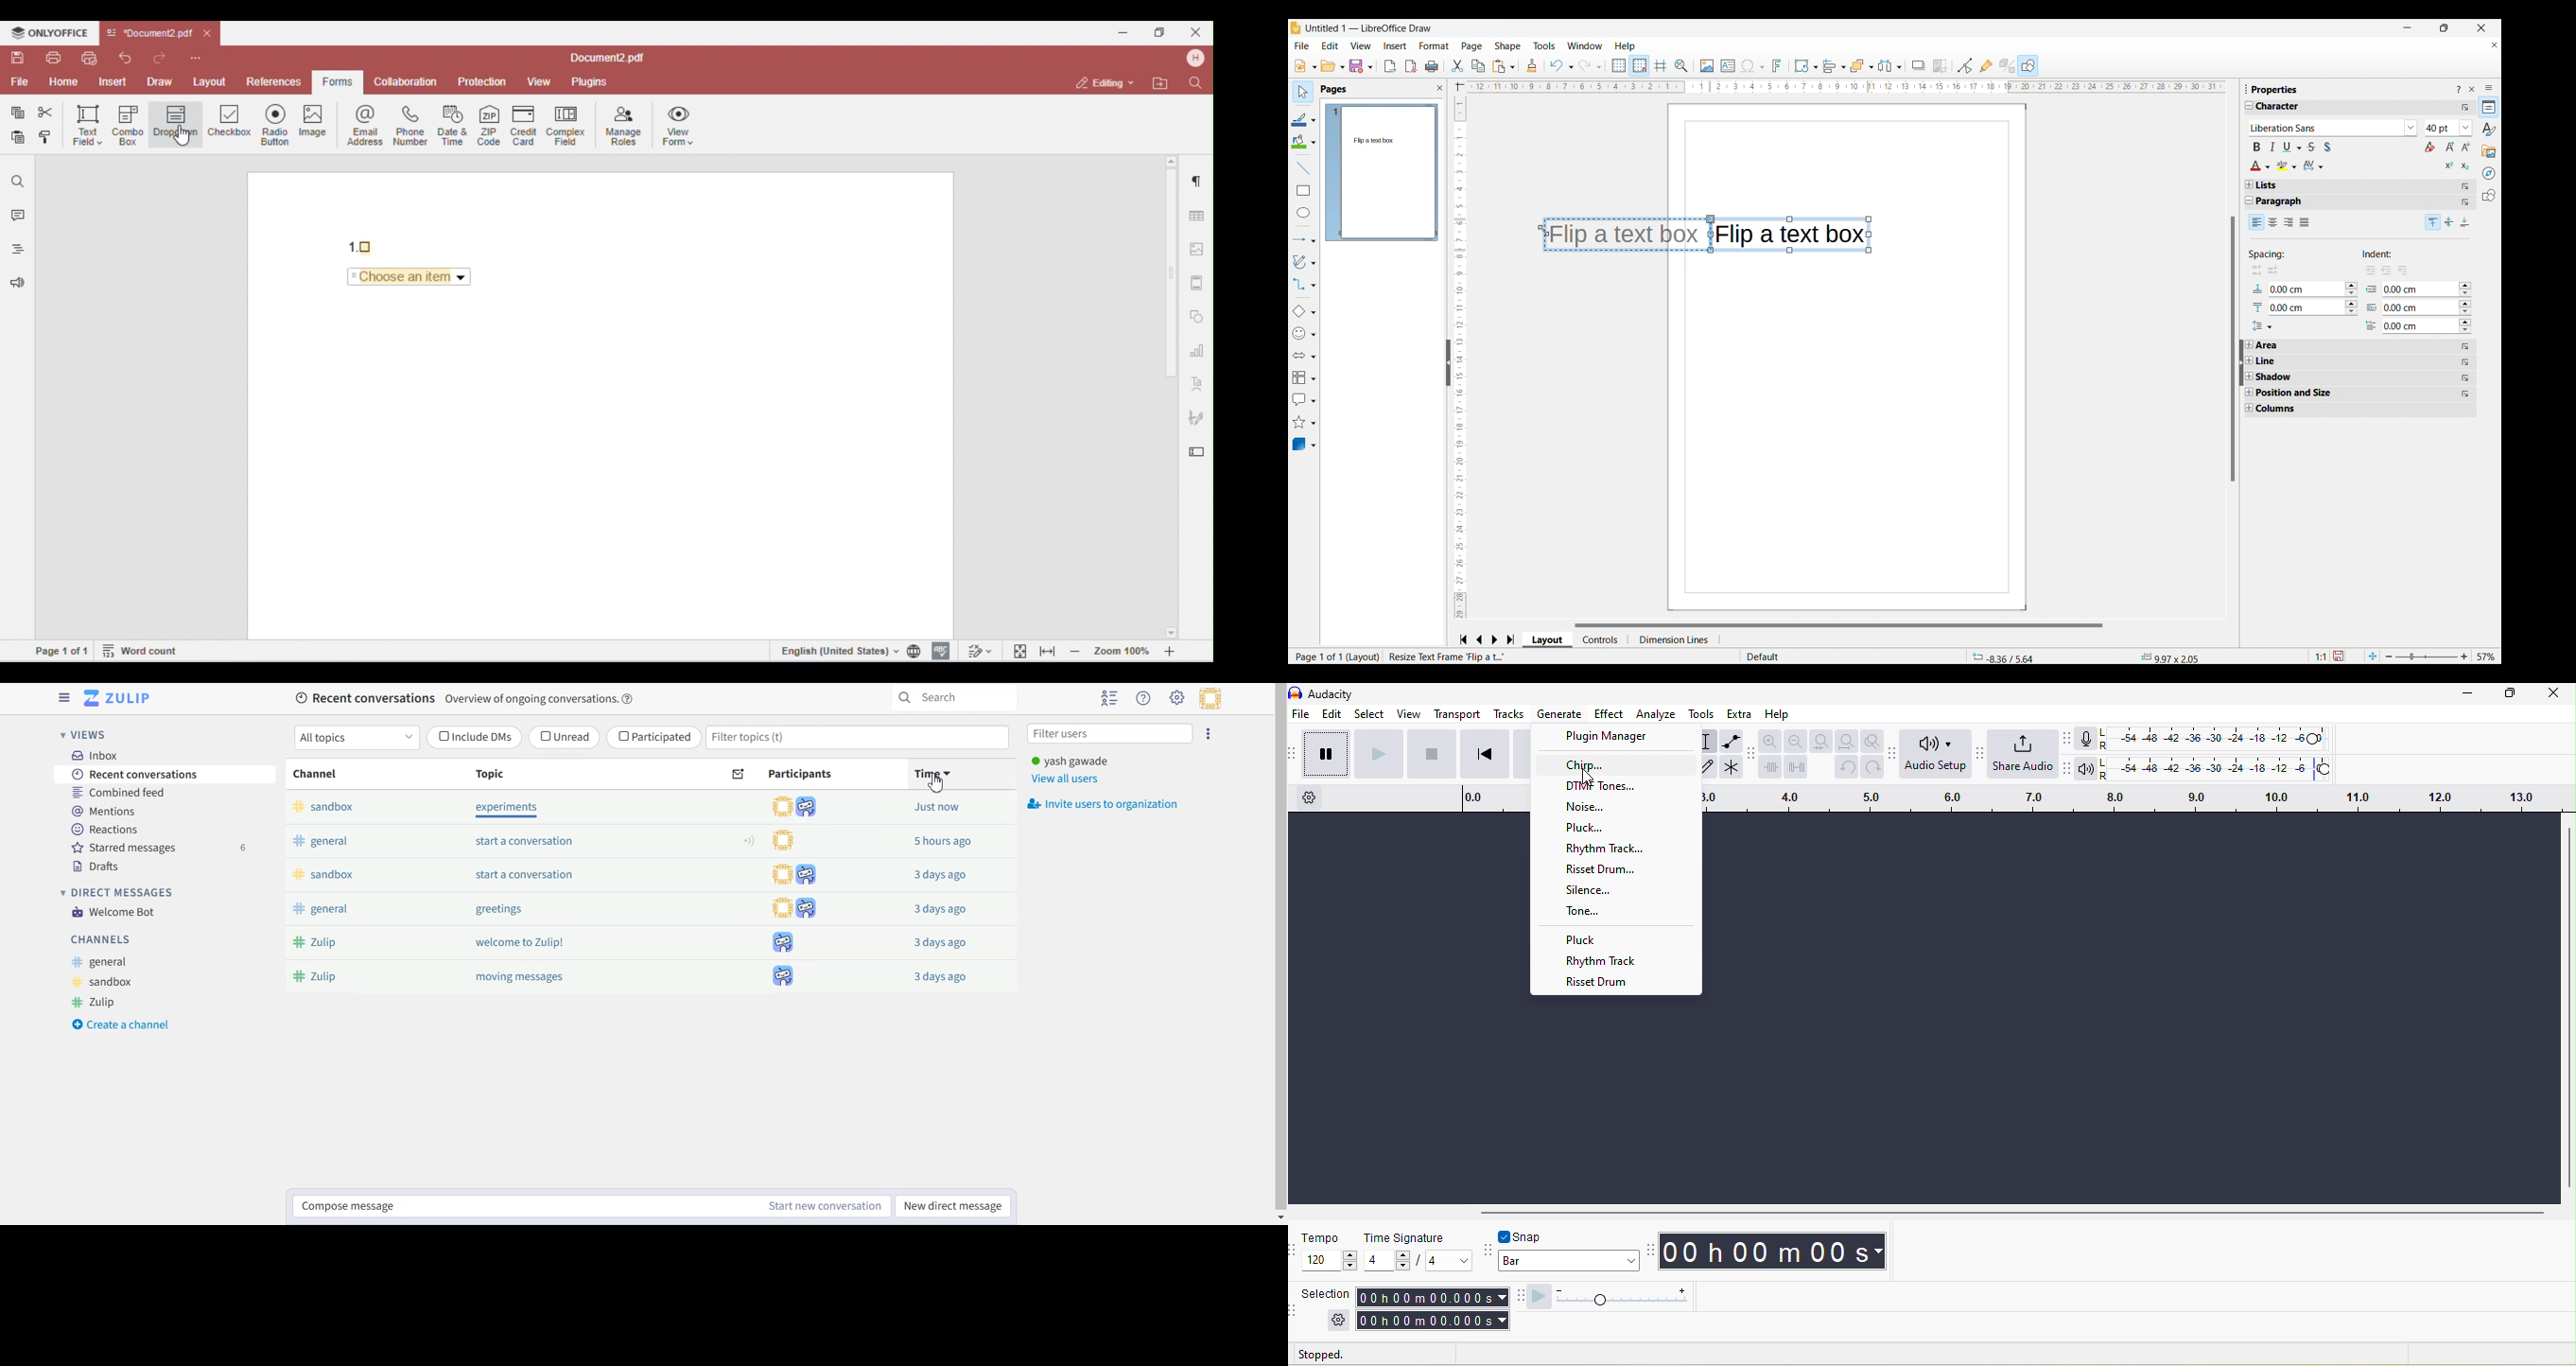 This screenshot has height=1372, width=2576. Describe the element at coordinates (2262, 326) in the screenshot. I see `Set line spacing options` at that location.